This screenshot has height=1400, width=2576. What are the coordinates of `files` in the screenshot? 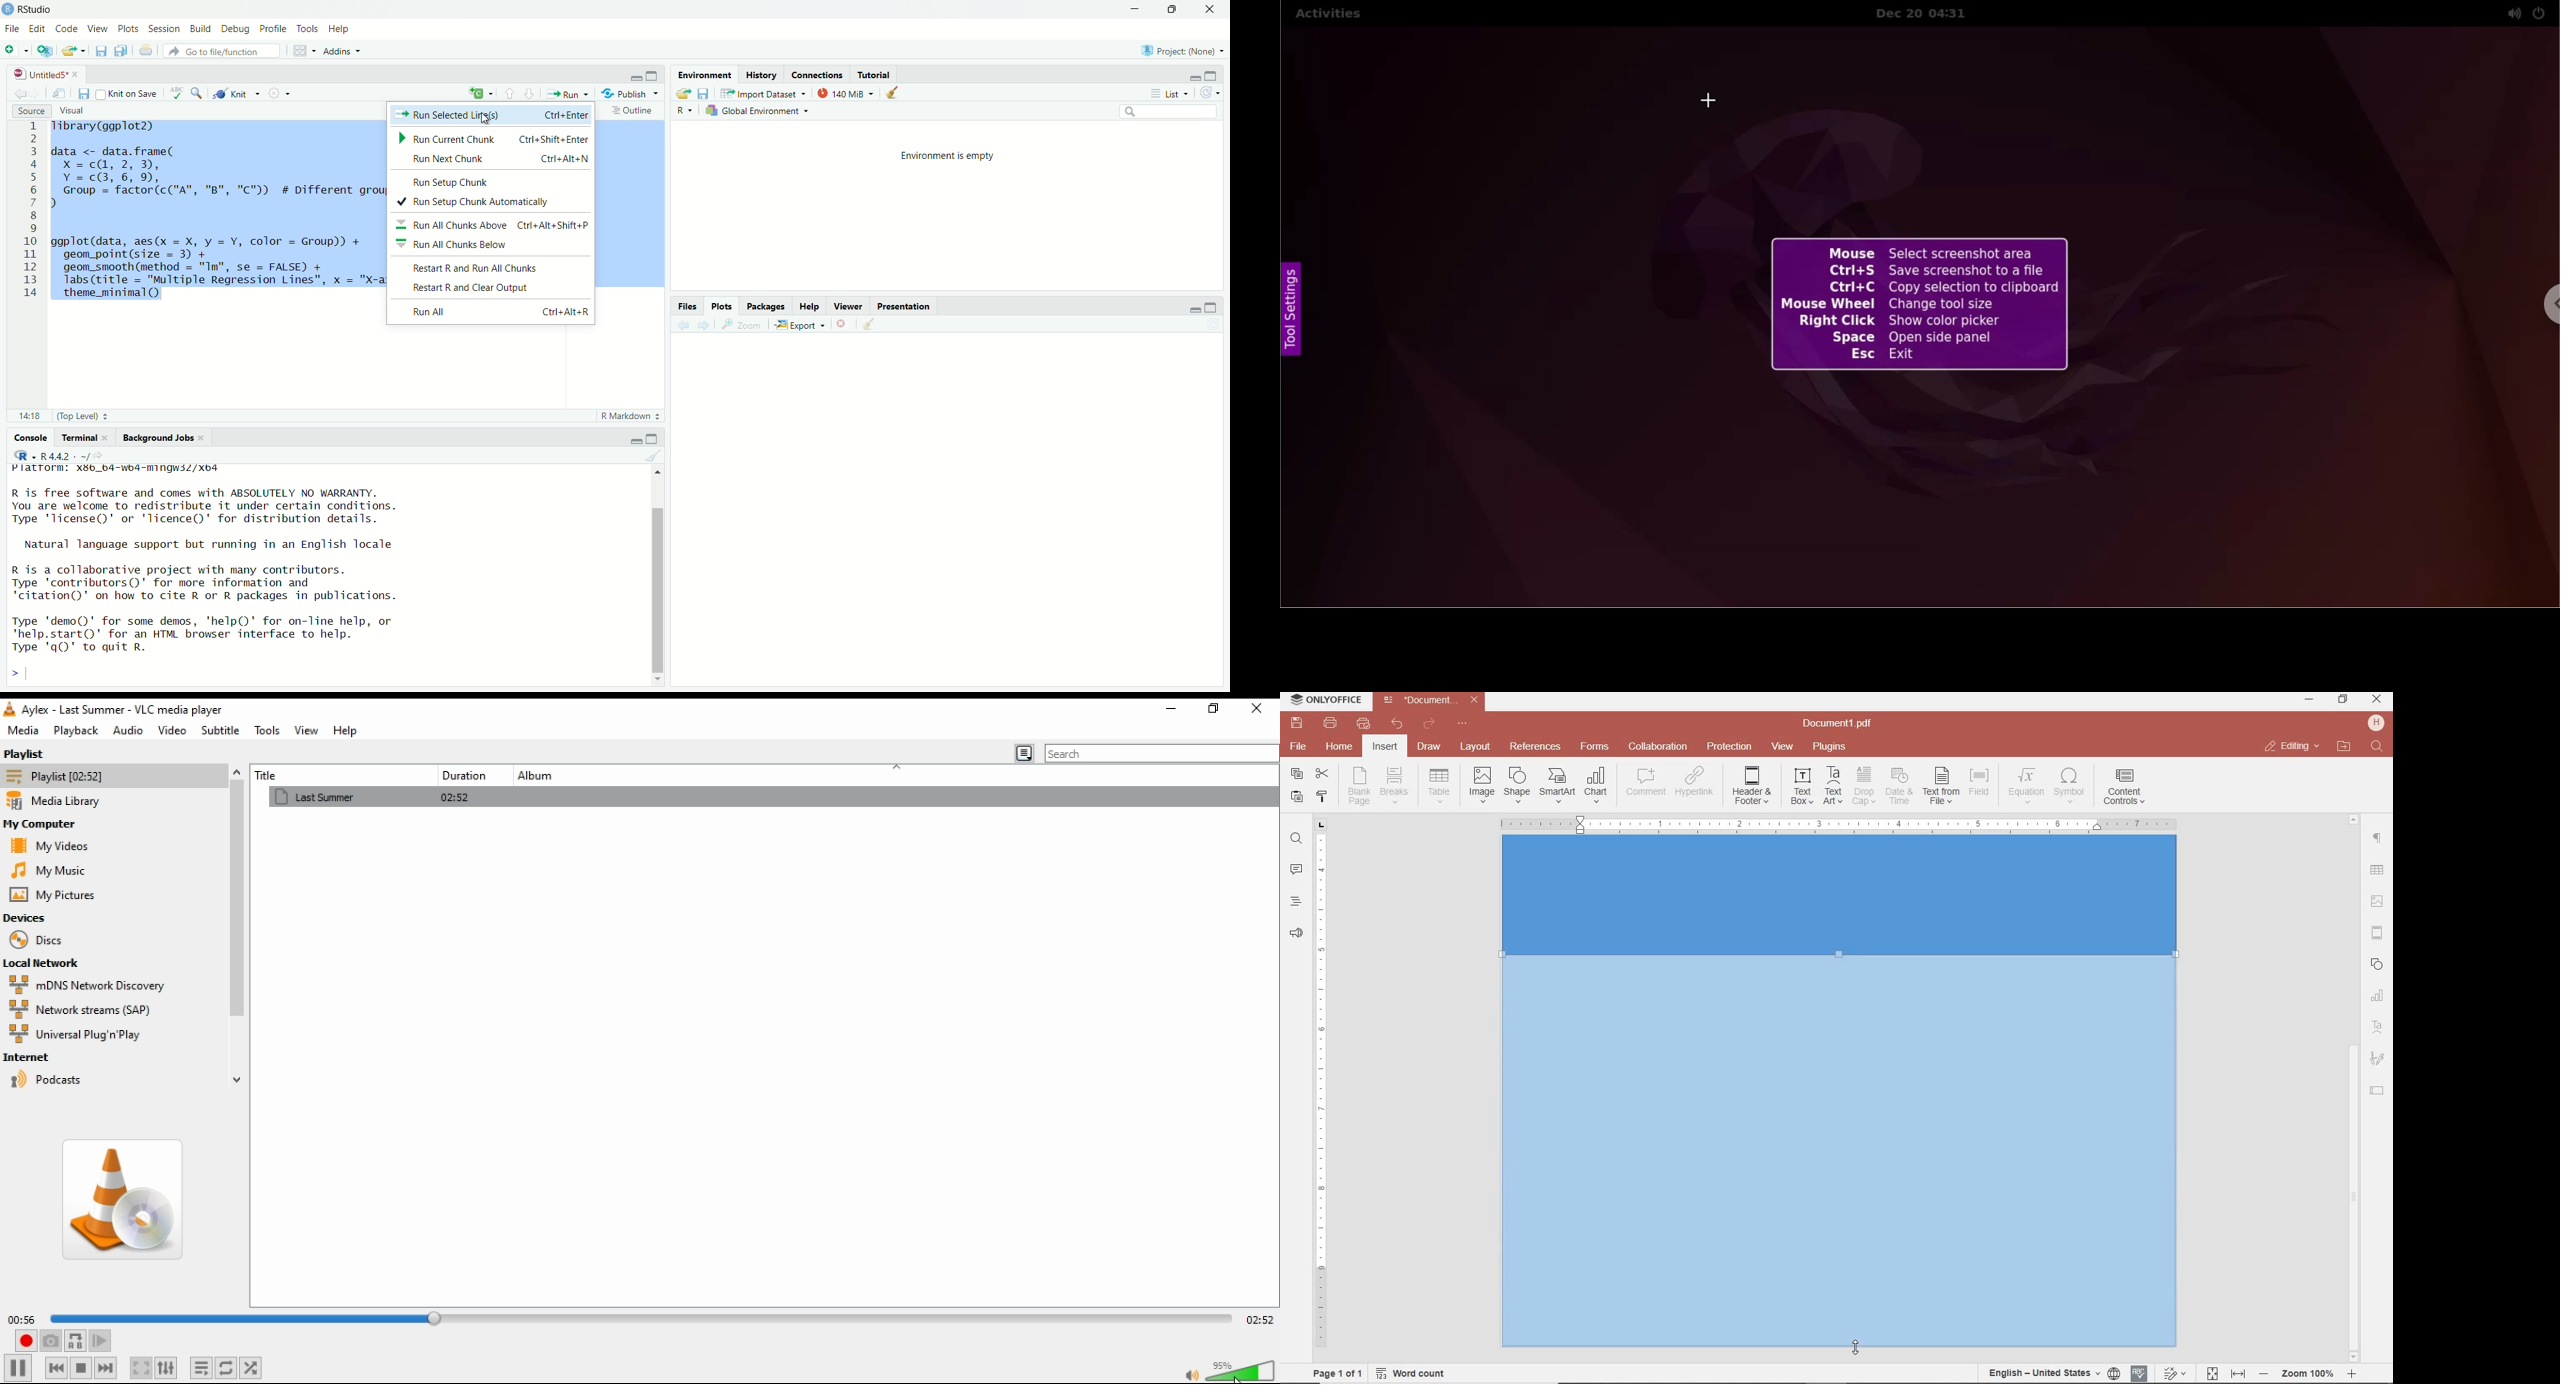 It's located at (85, 94).